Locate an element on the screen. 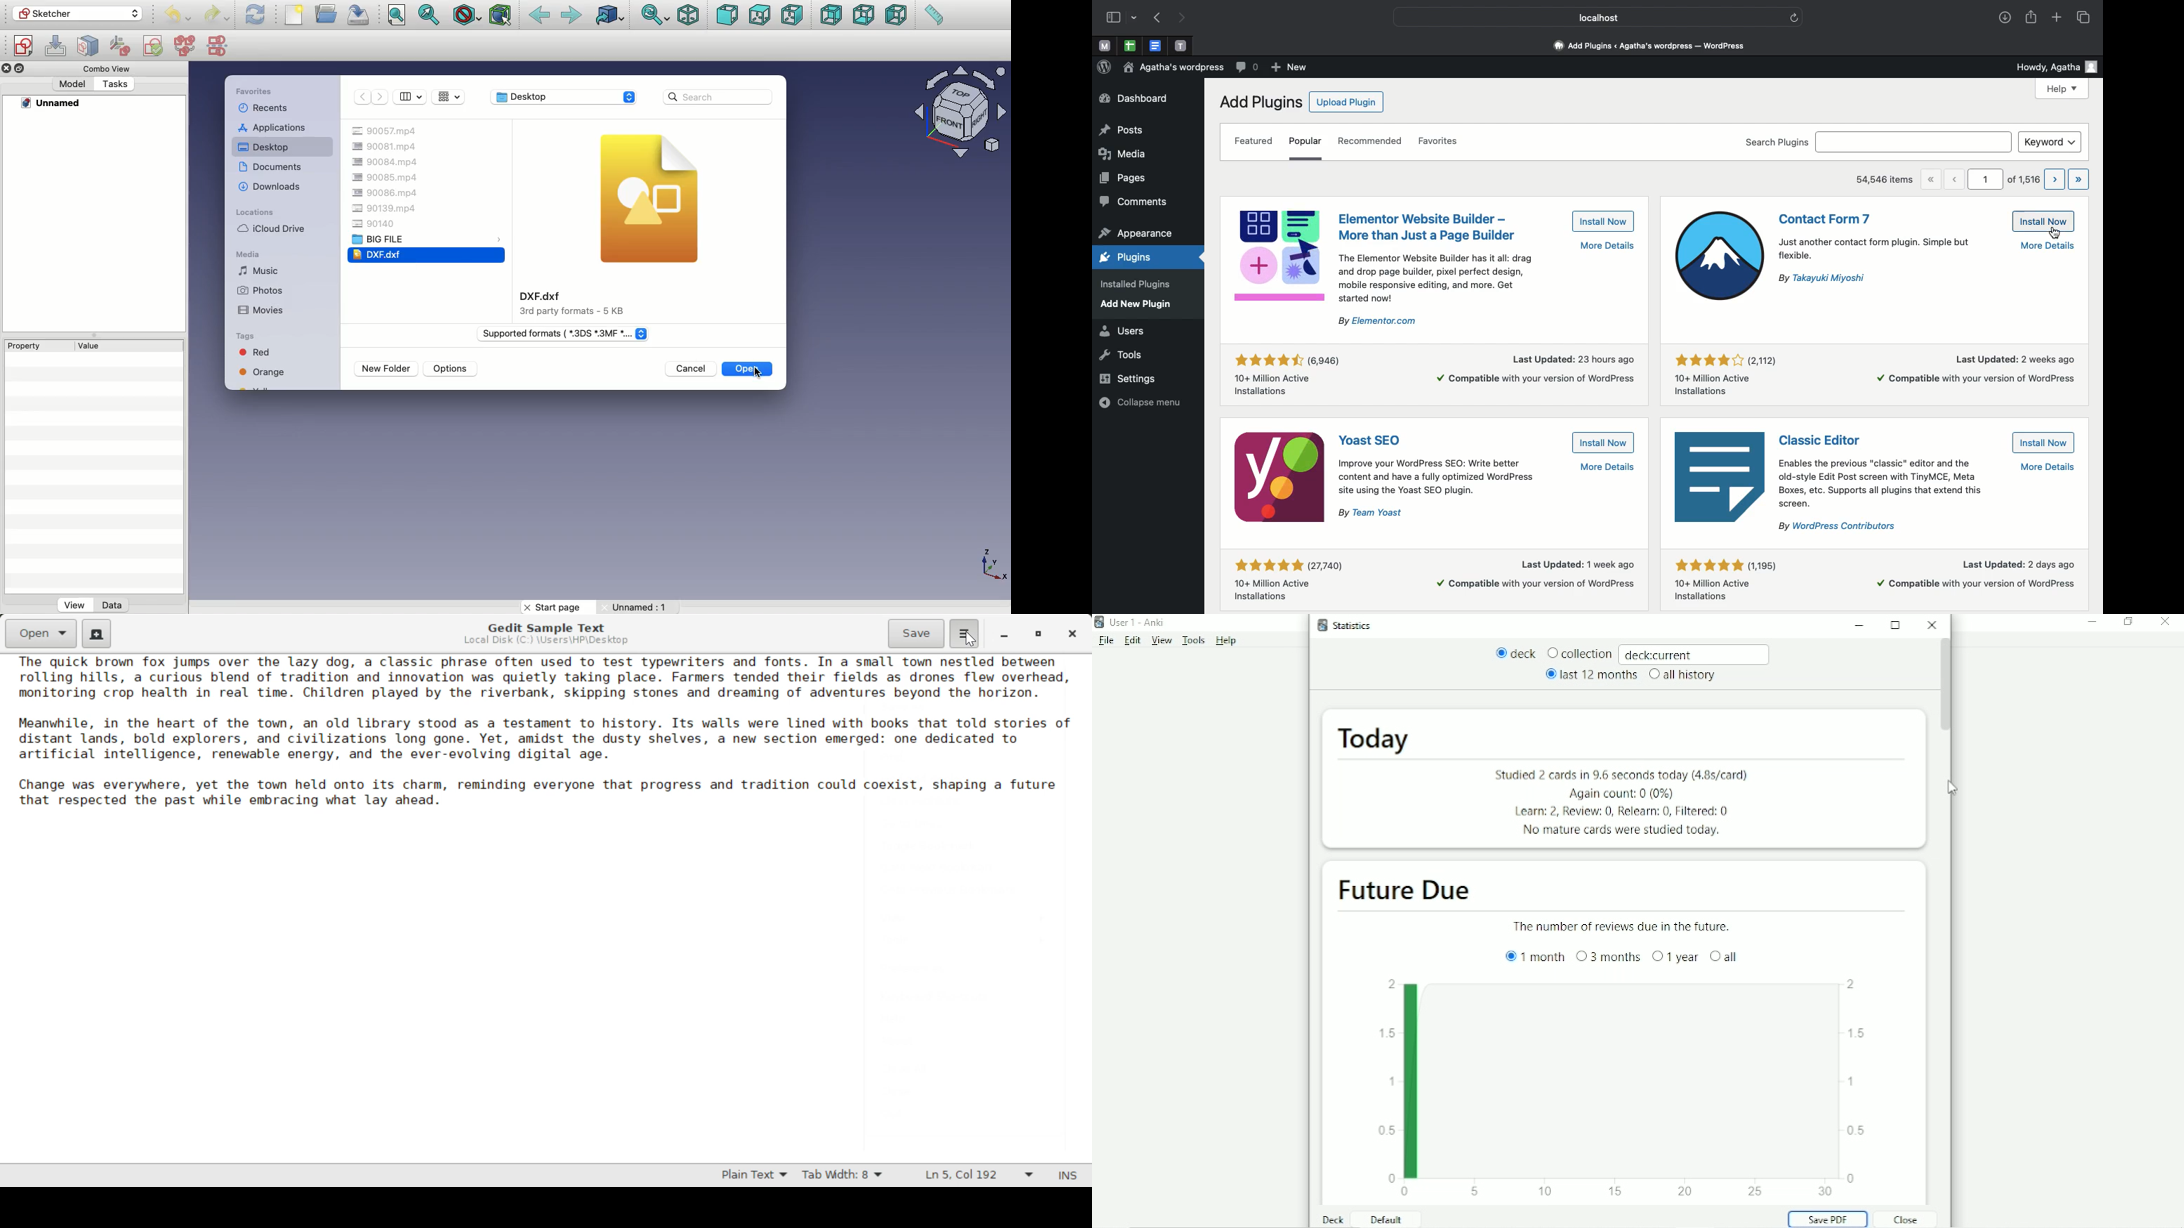 This screenshot has width=2184, height=1232. Deck is located at coordinates (1334, 1219).